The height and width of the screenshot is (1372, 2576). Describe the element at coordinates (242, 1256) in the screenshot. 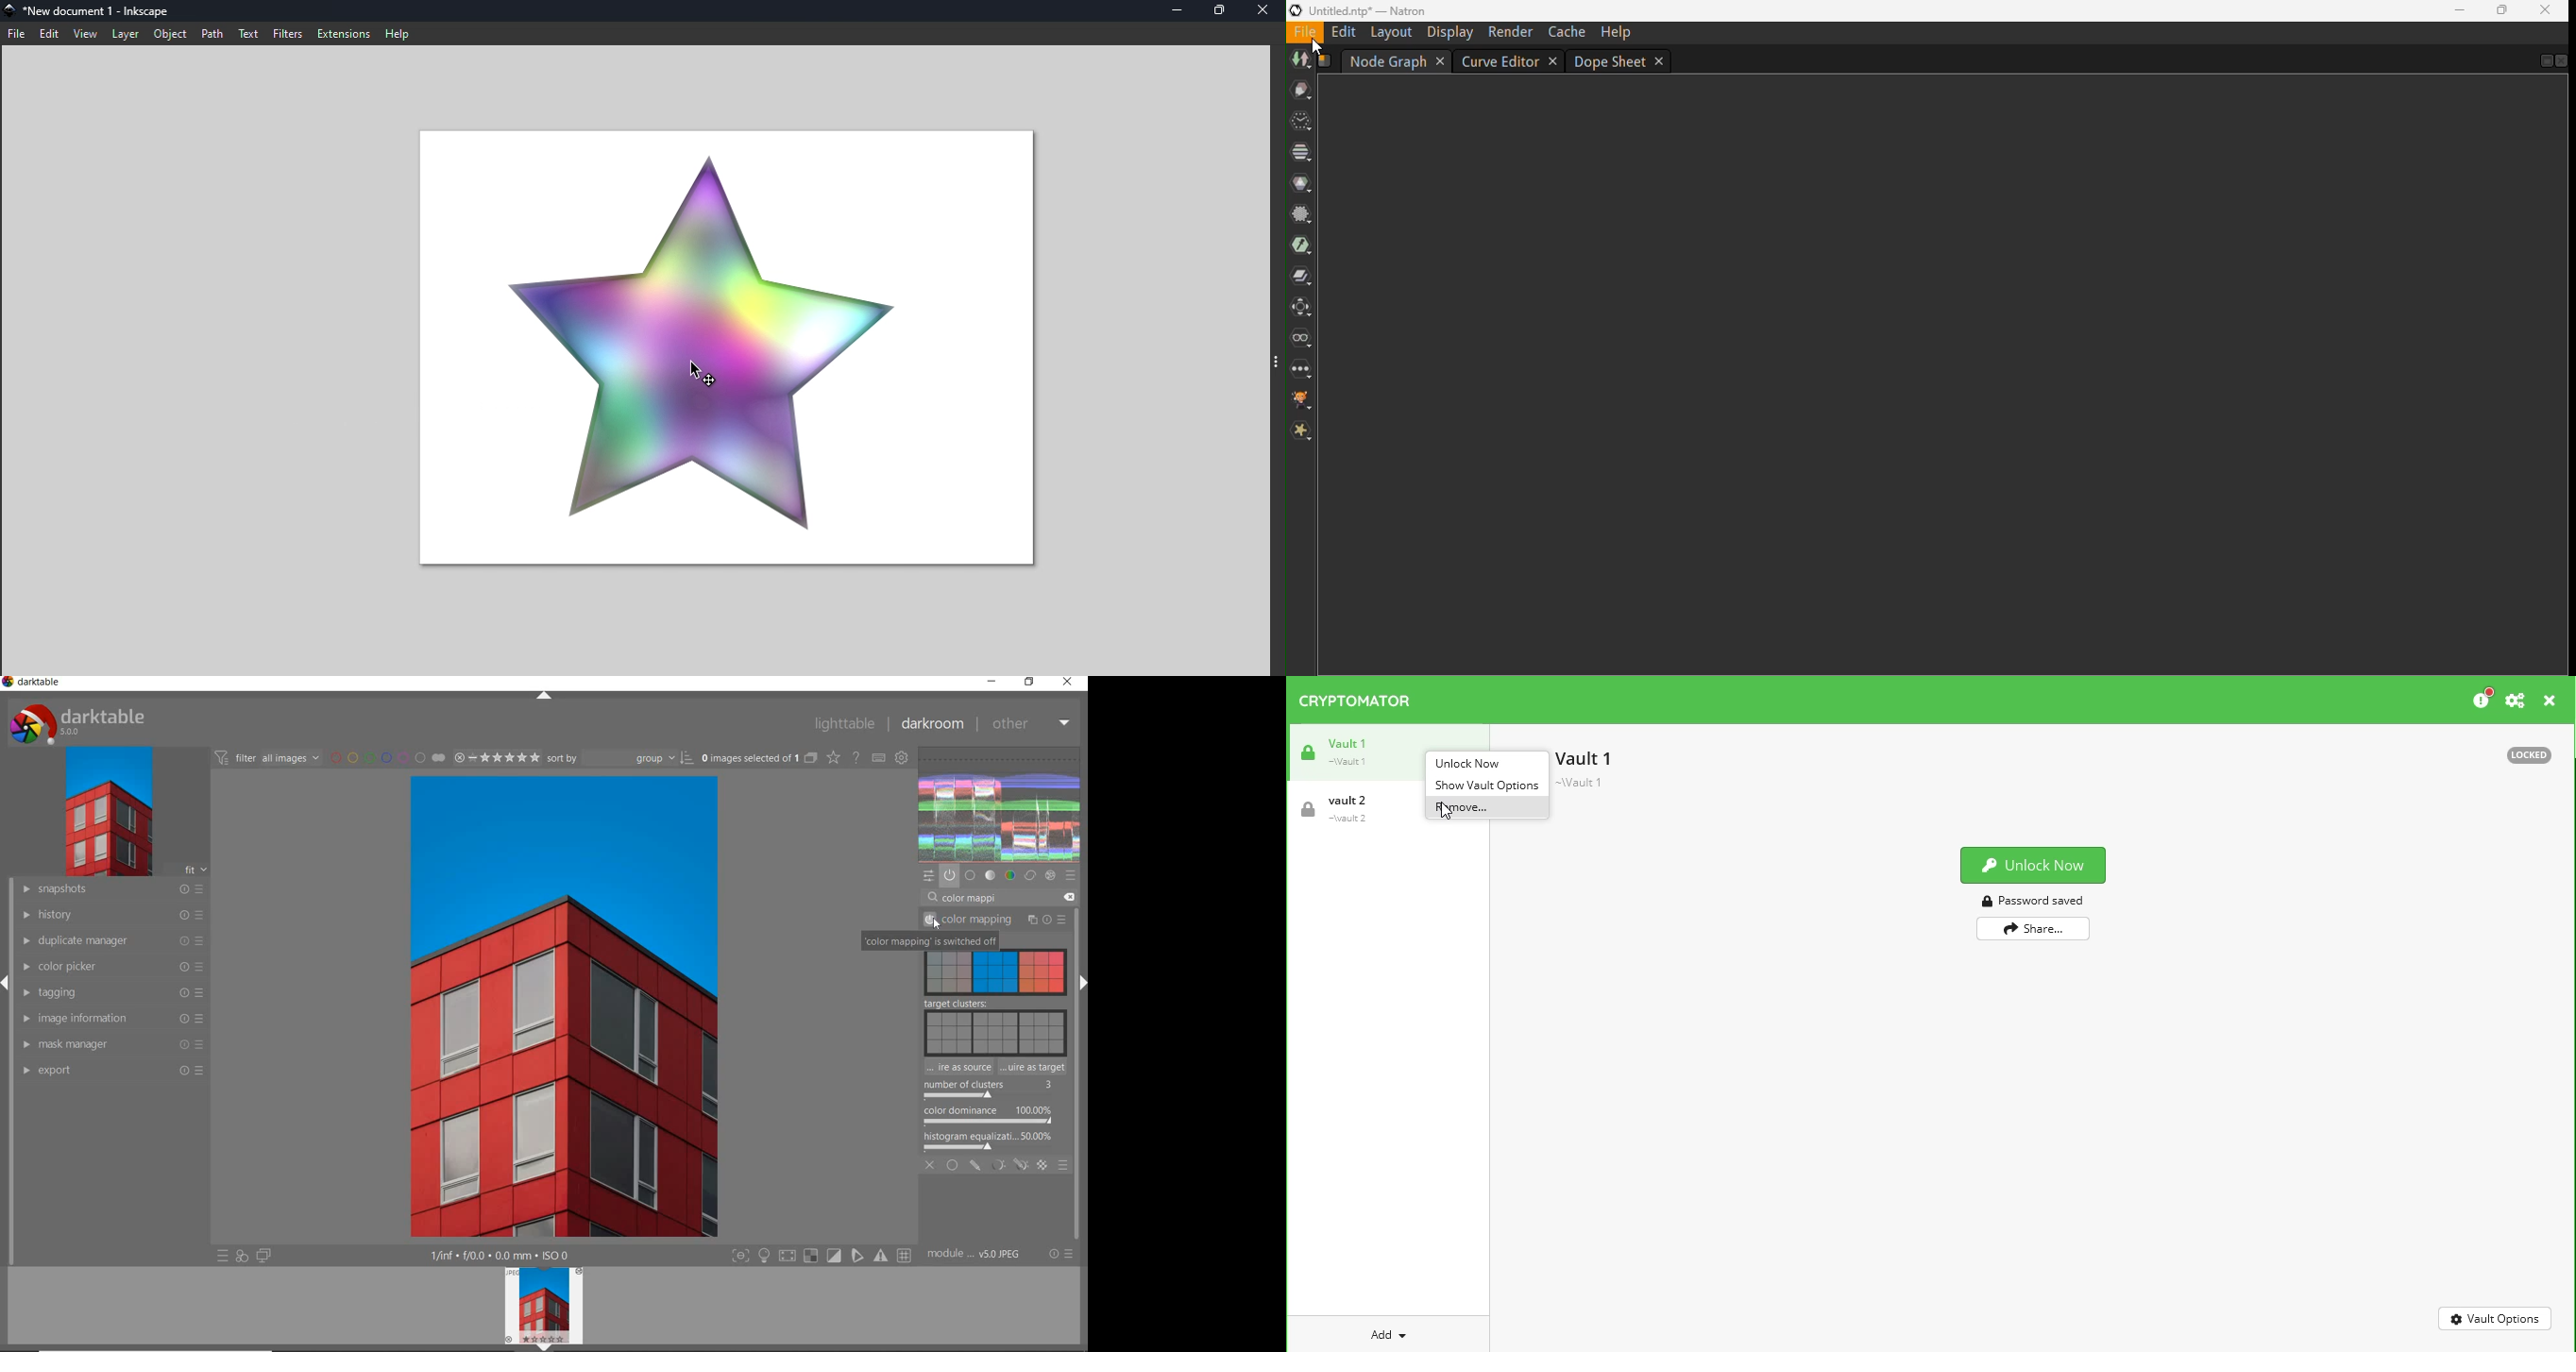

I see `quick access for applying any of your style` at that location.